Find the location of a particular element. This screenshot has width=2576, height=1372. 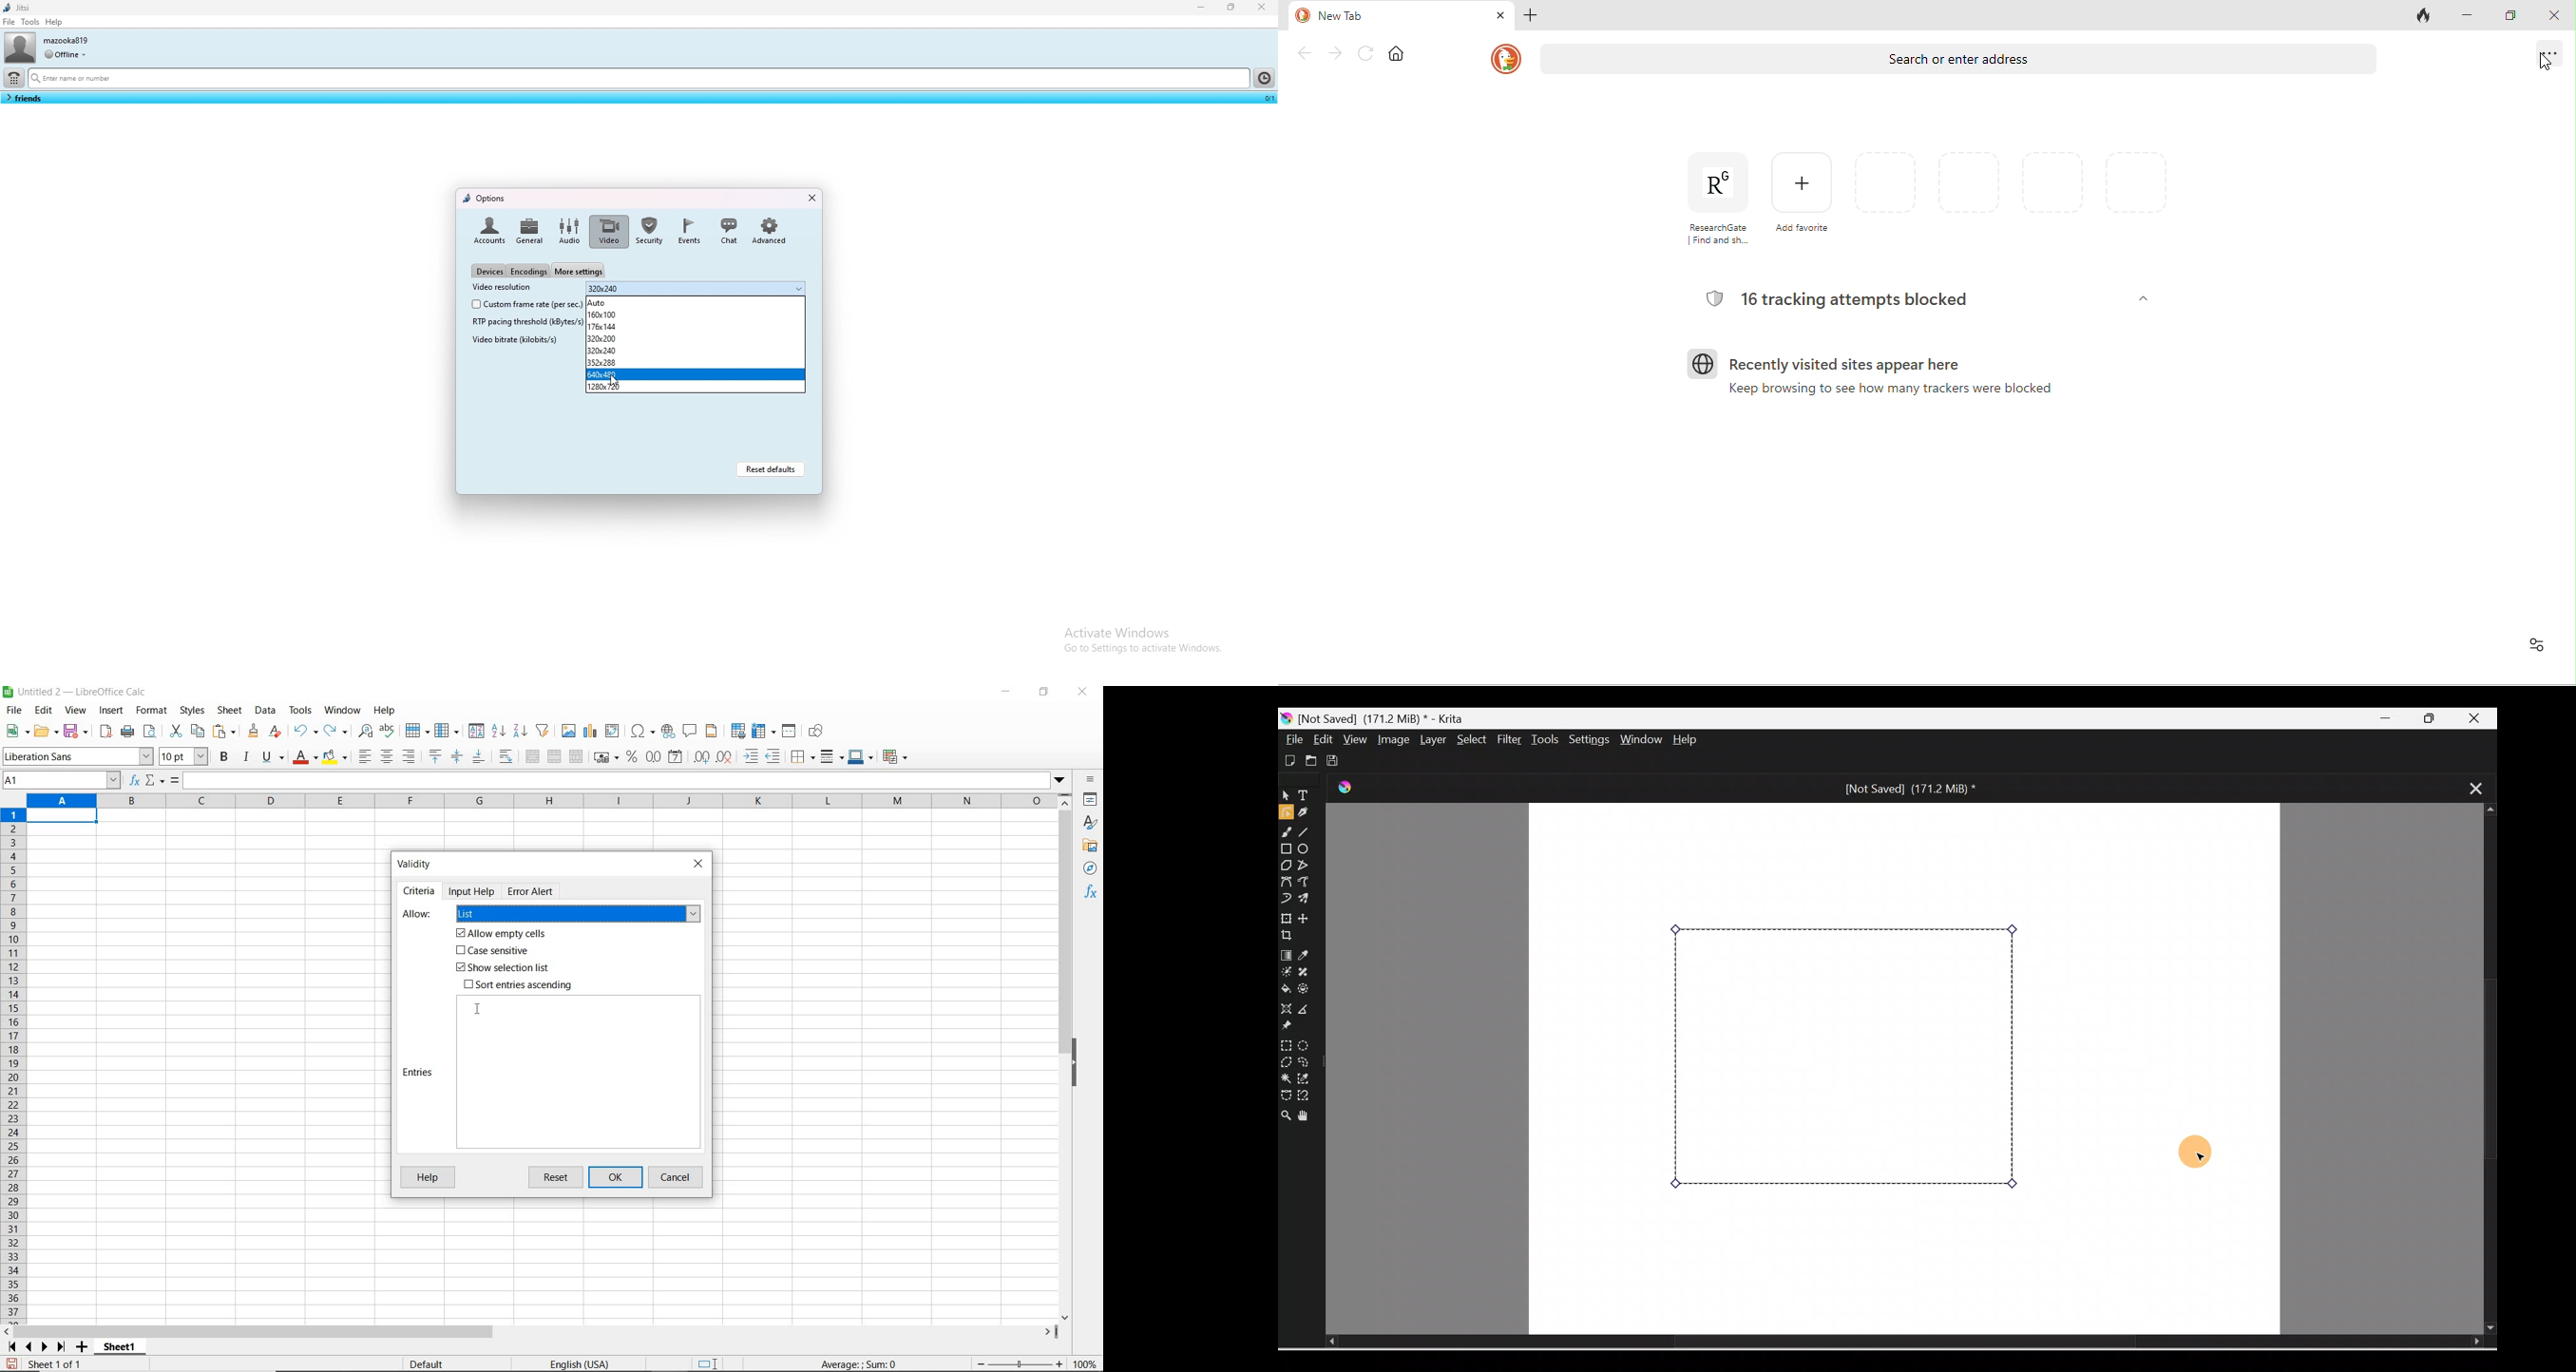

Smart patch tool is located at coordinates (1309, 972).